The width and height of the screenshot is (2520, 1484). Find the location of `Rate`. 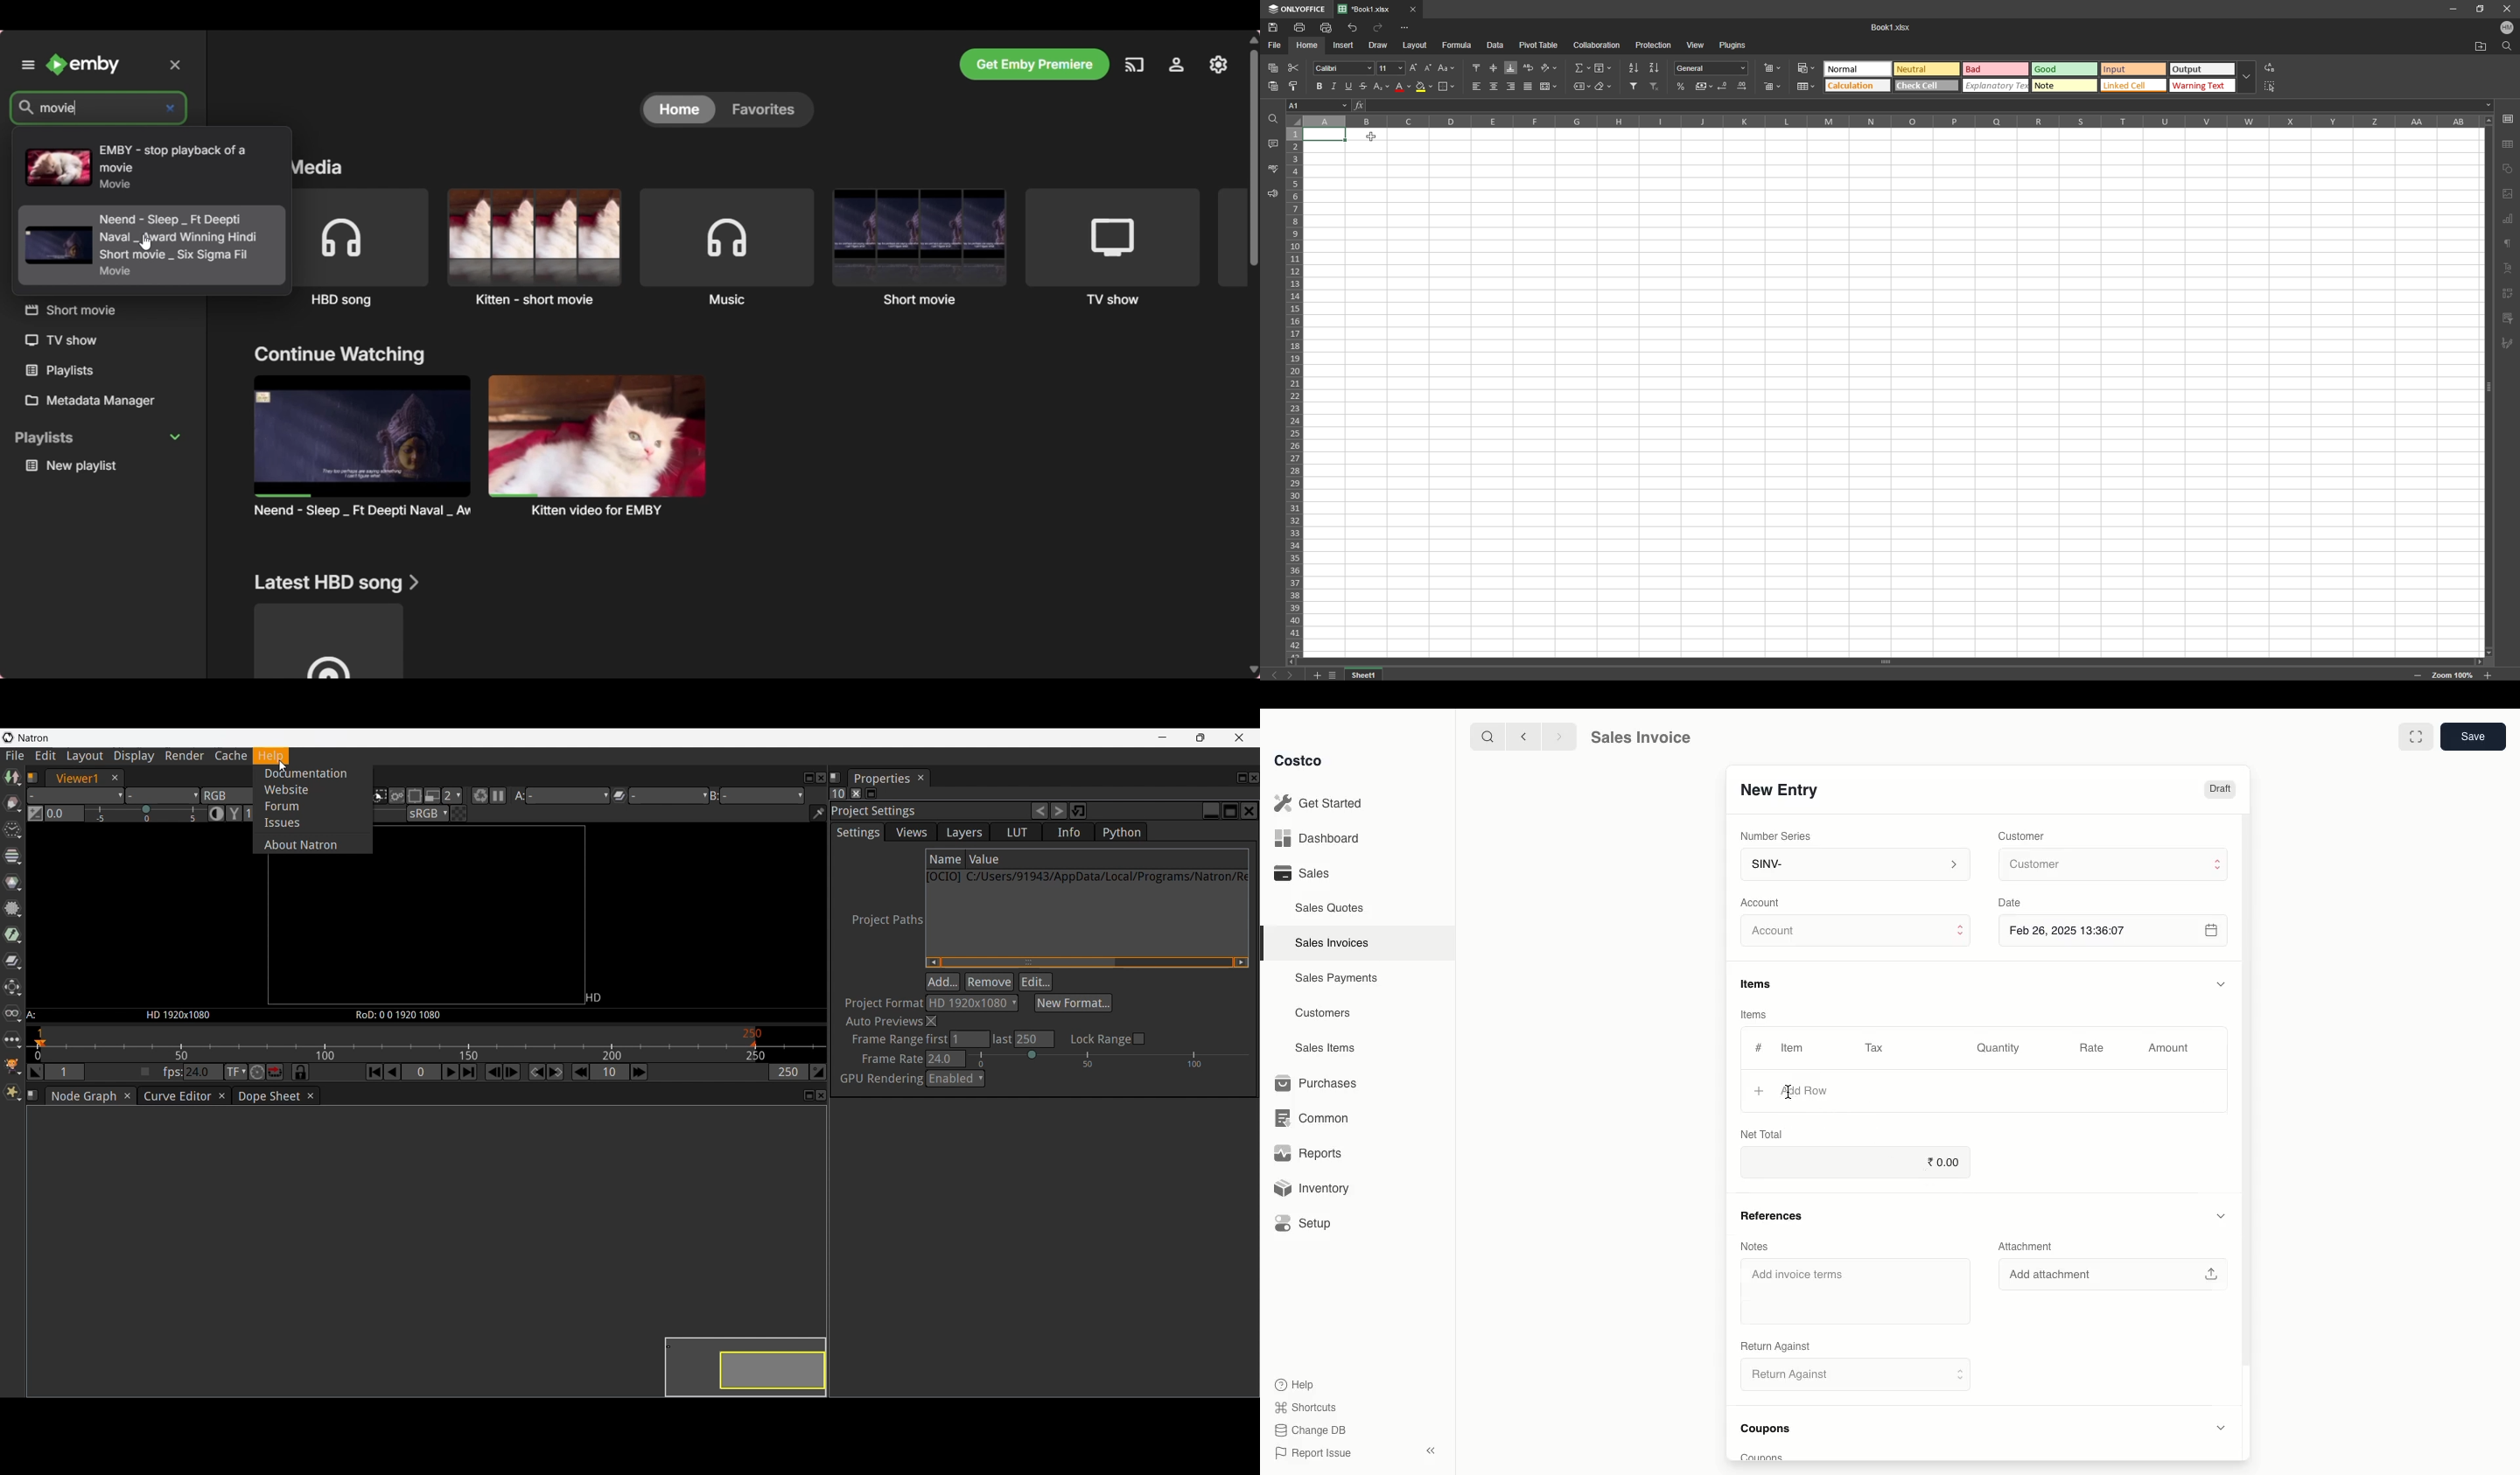

Rate is located at coordinates (2094, 1048).